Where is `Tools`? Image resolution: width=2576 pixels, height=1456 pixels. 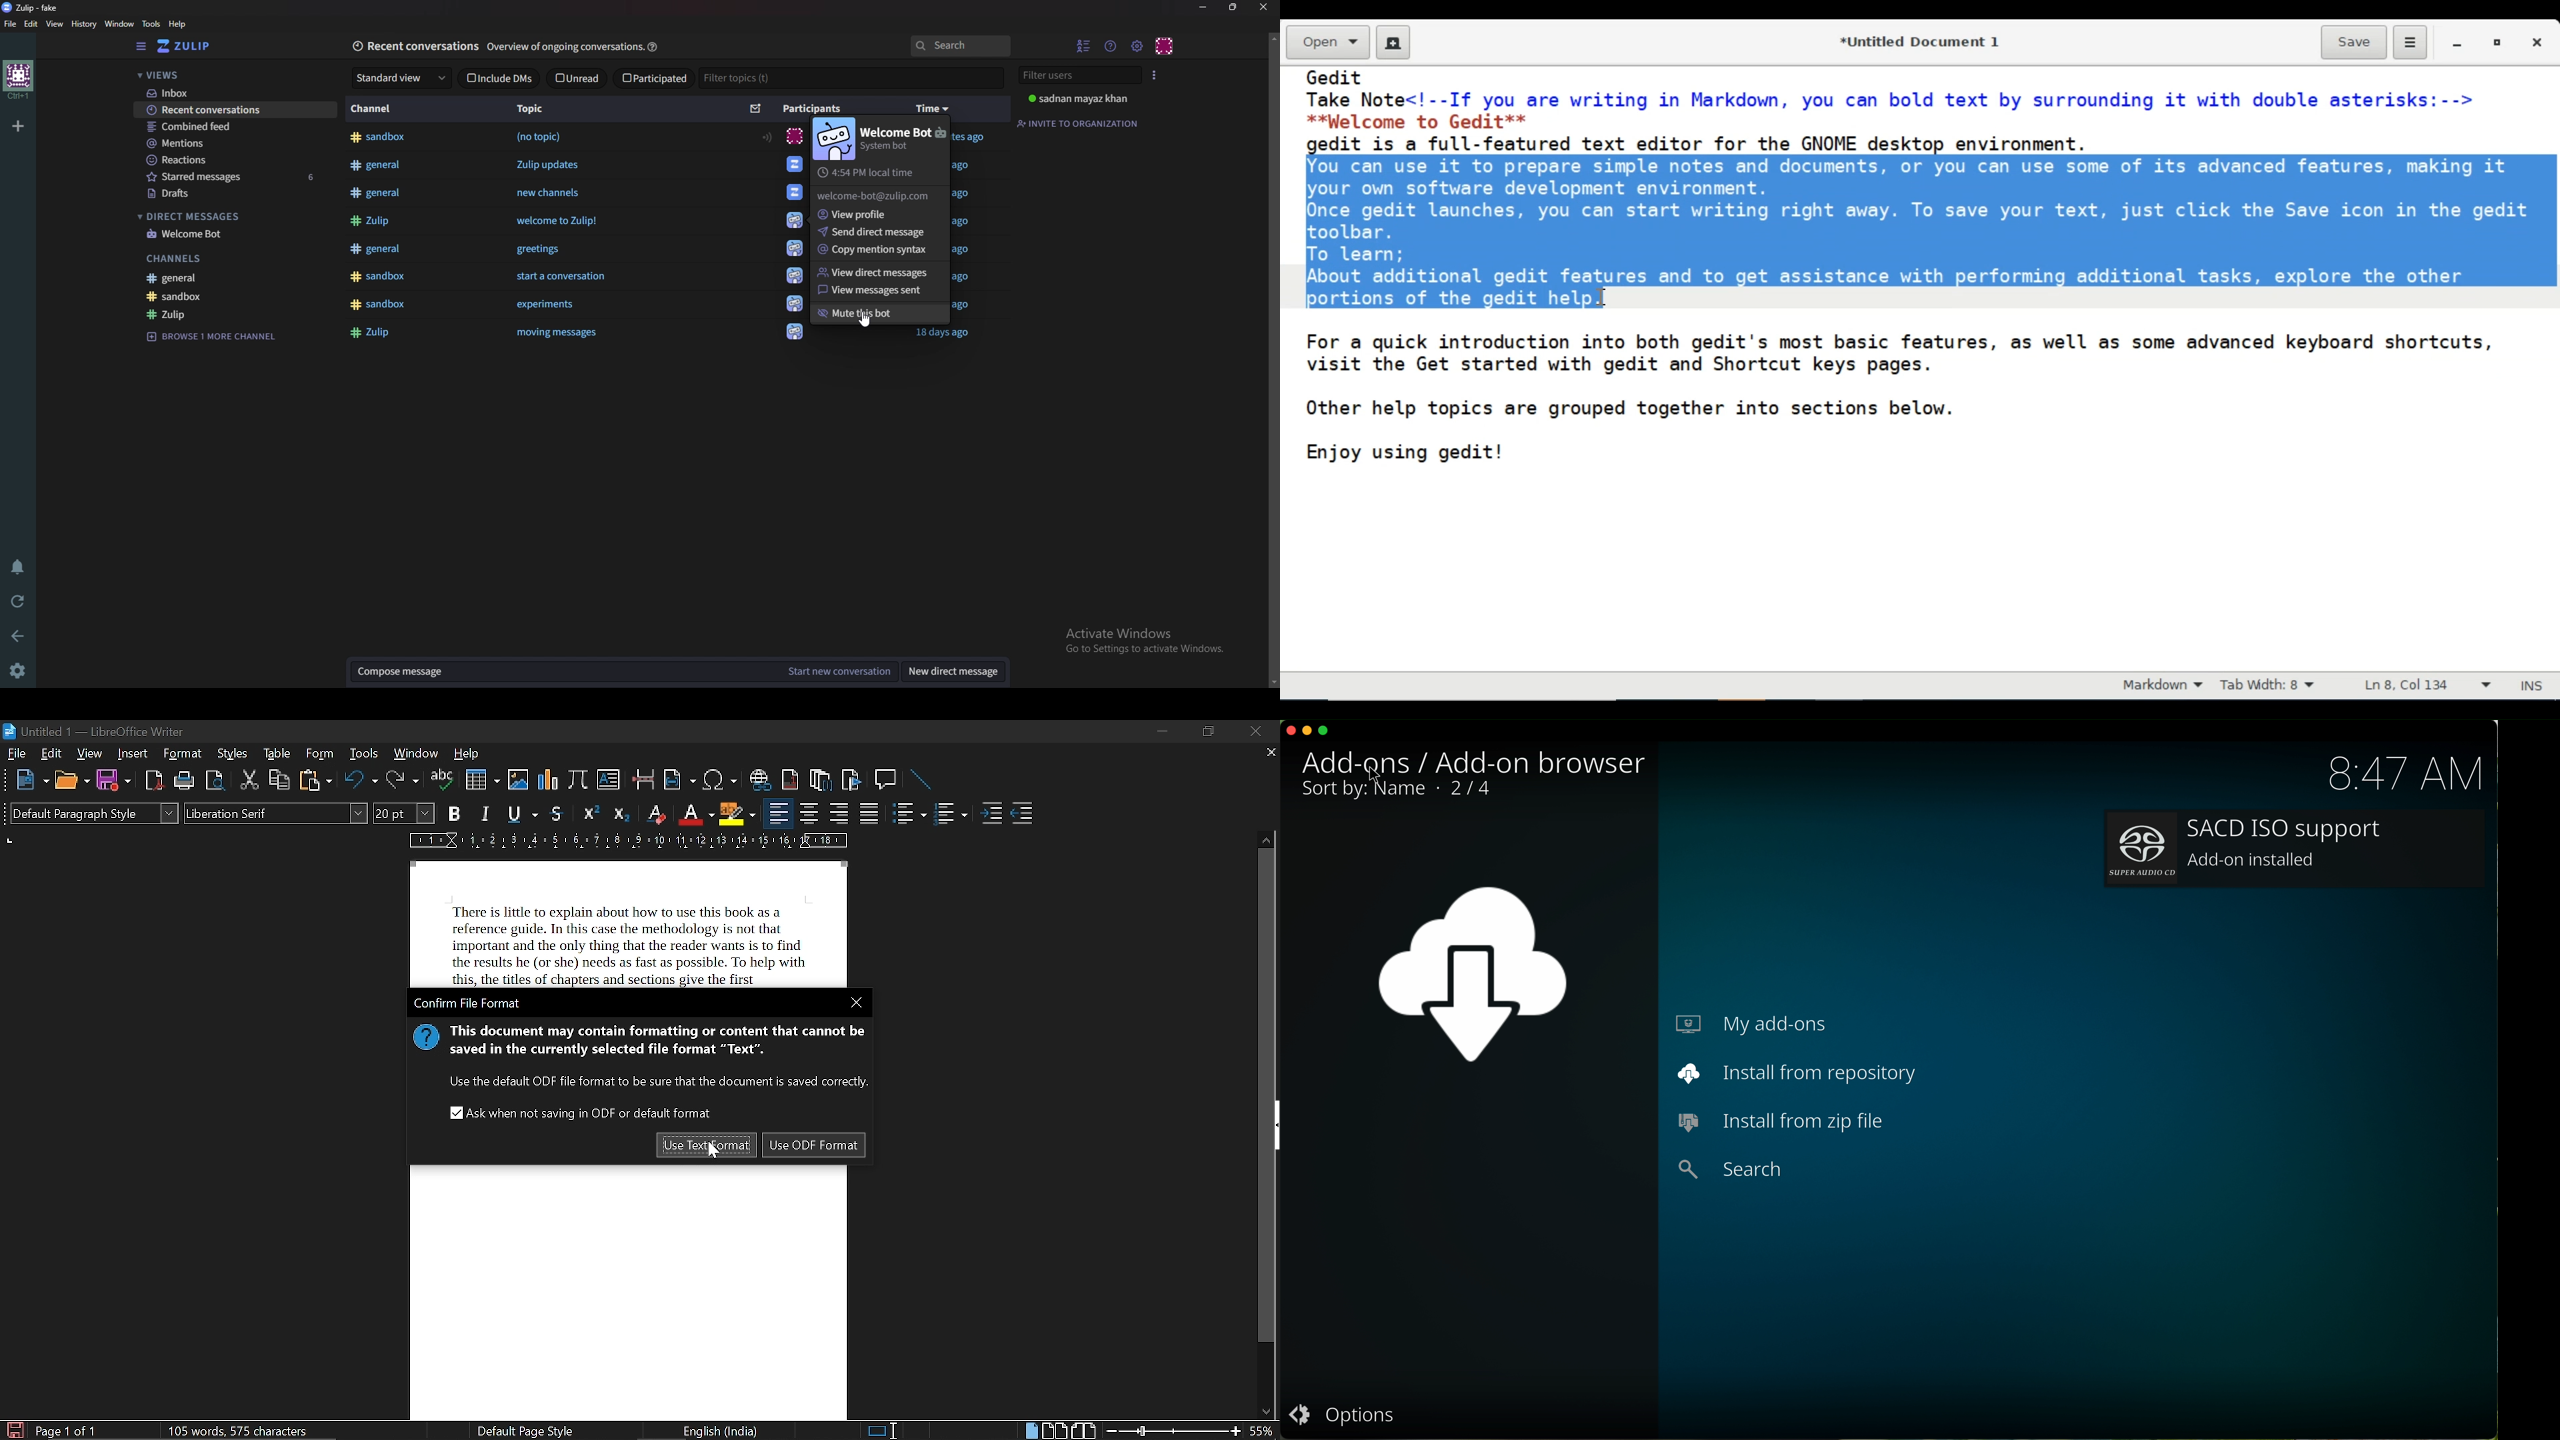
Tools is located at coordinates (151, 24).